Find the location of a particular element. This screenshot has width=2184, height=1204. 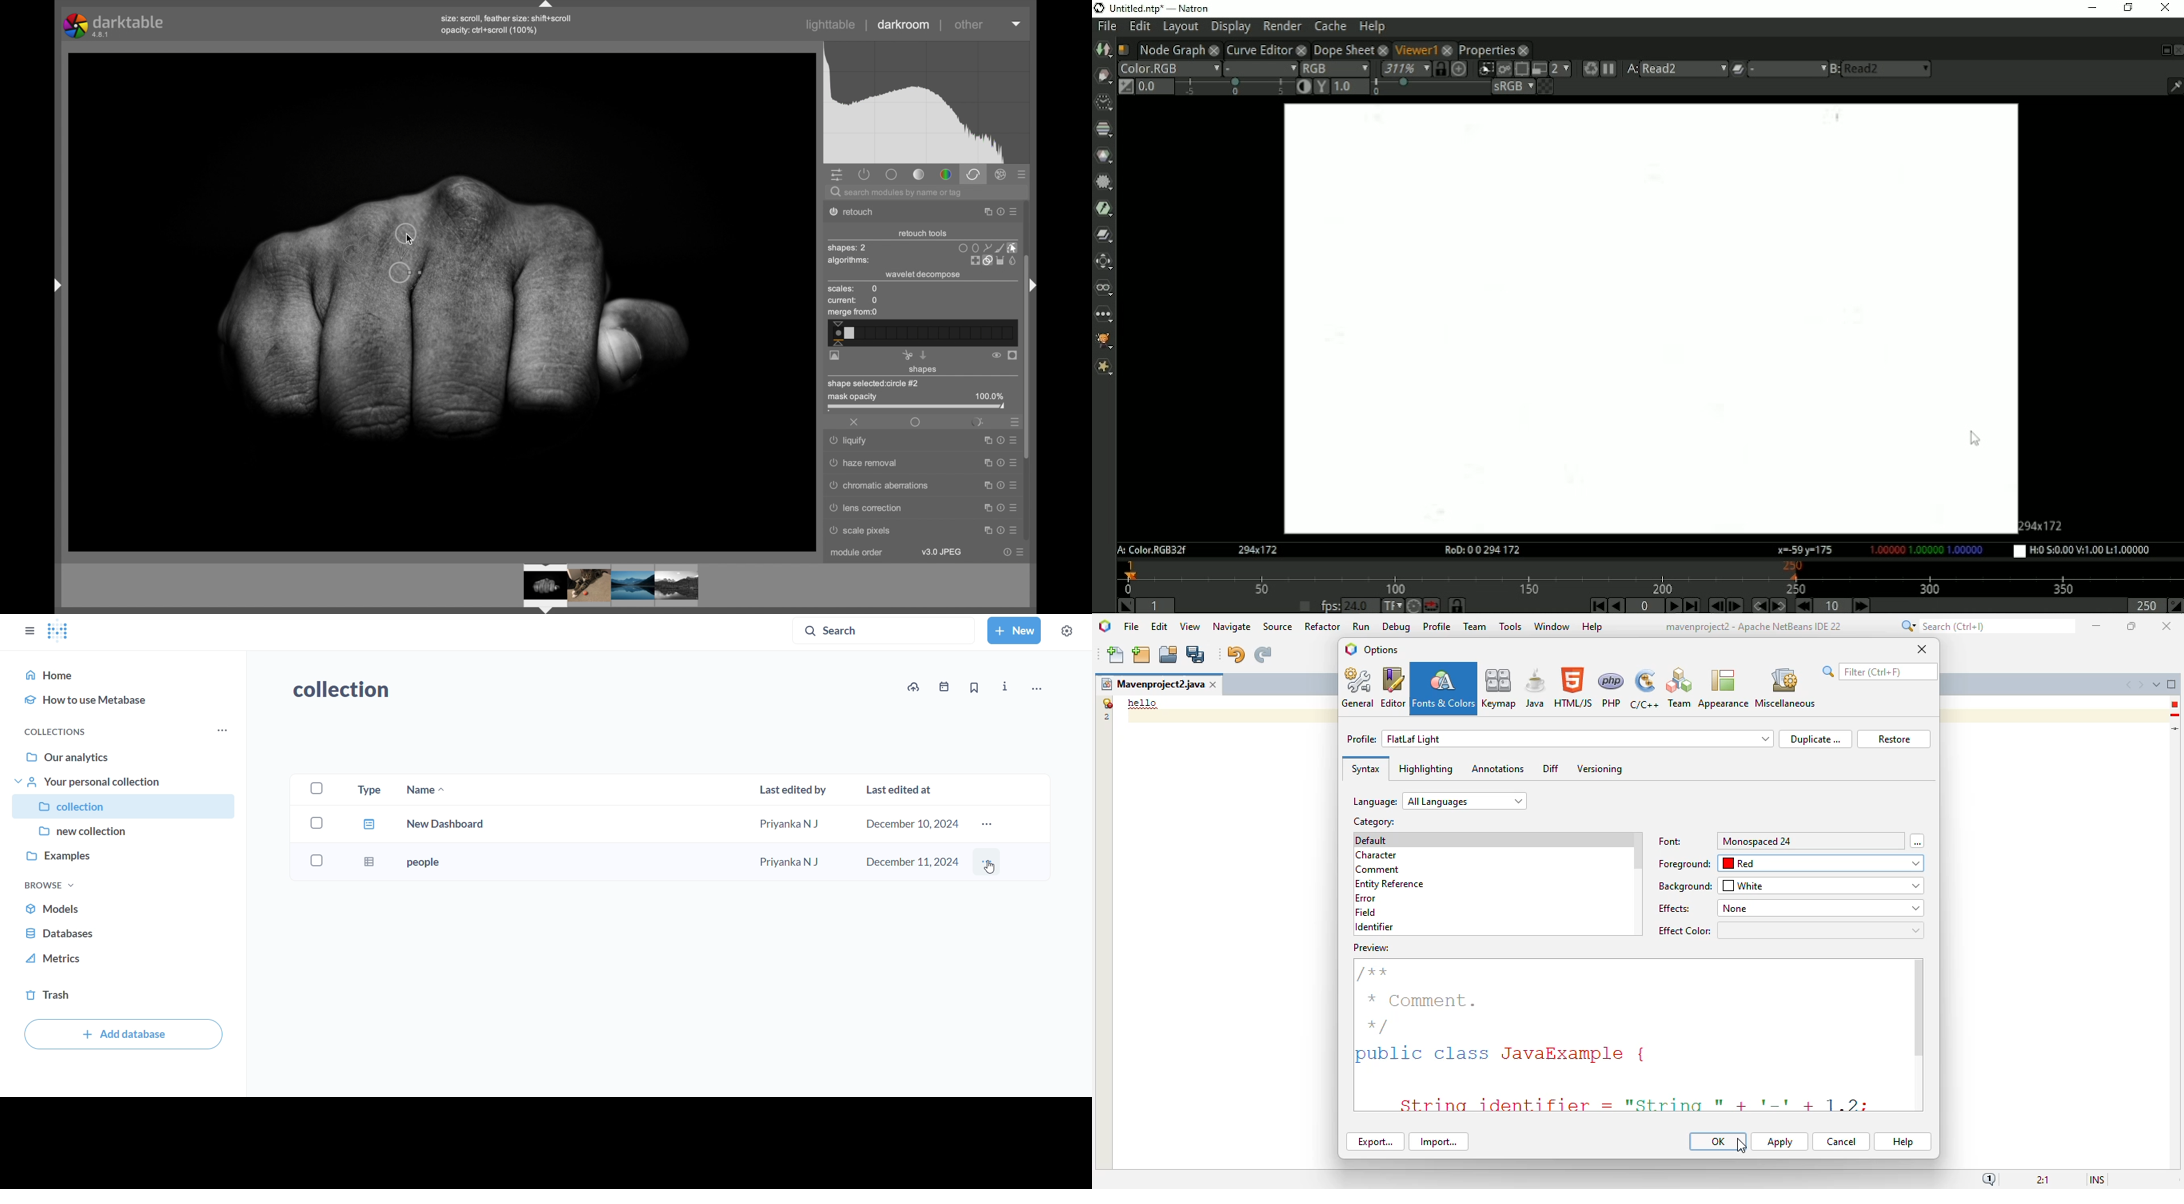

draw mask options is located at coordinates (989, 247).